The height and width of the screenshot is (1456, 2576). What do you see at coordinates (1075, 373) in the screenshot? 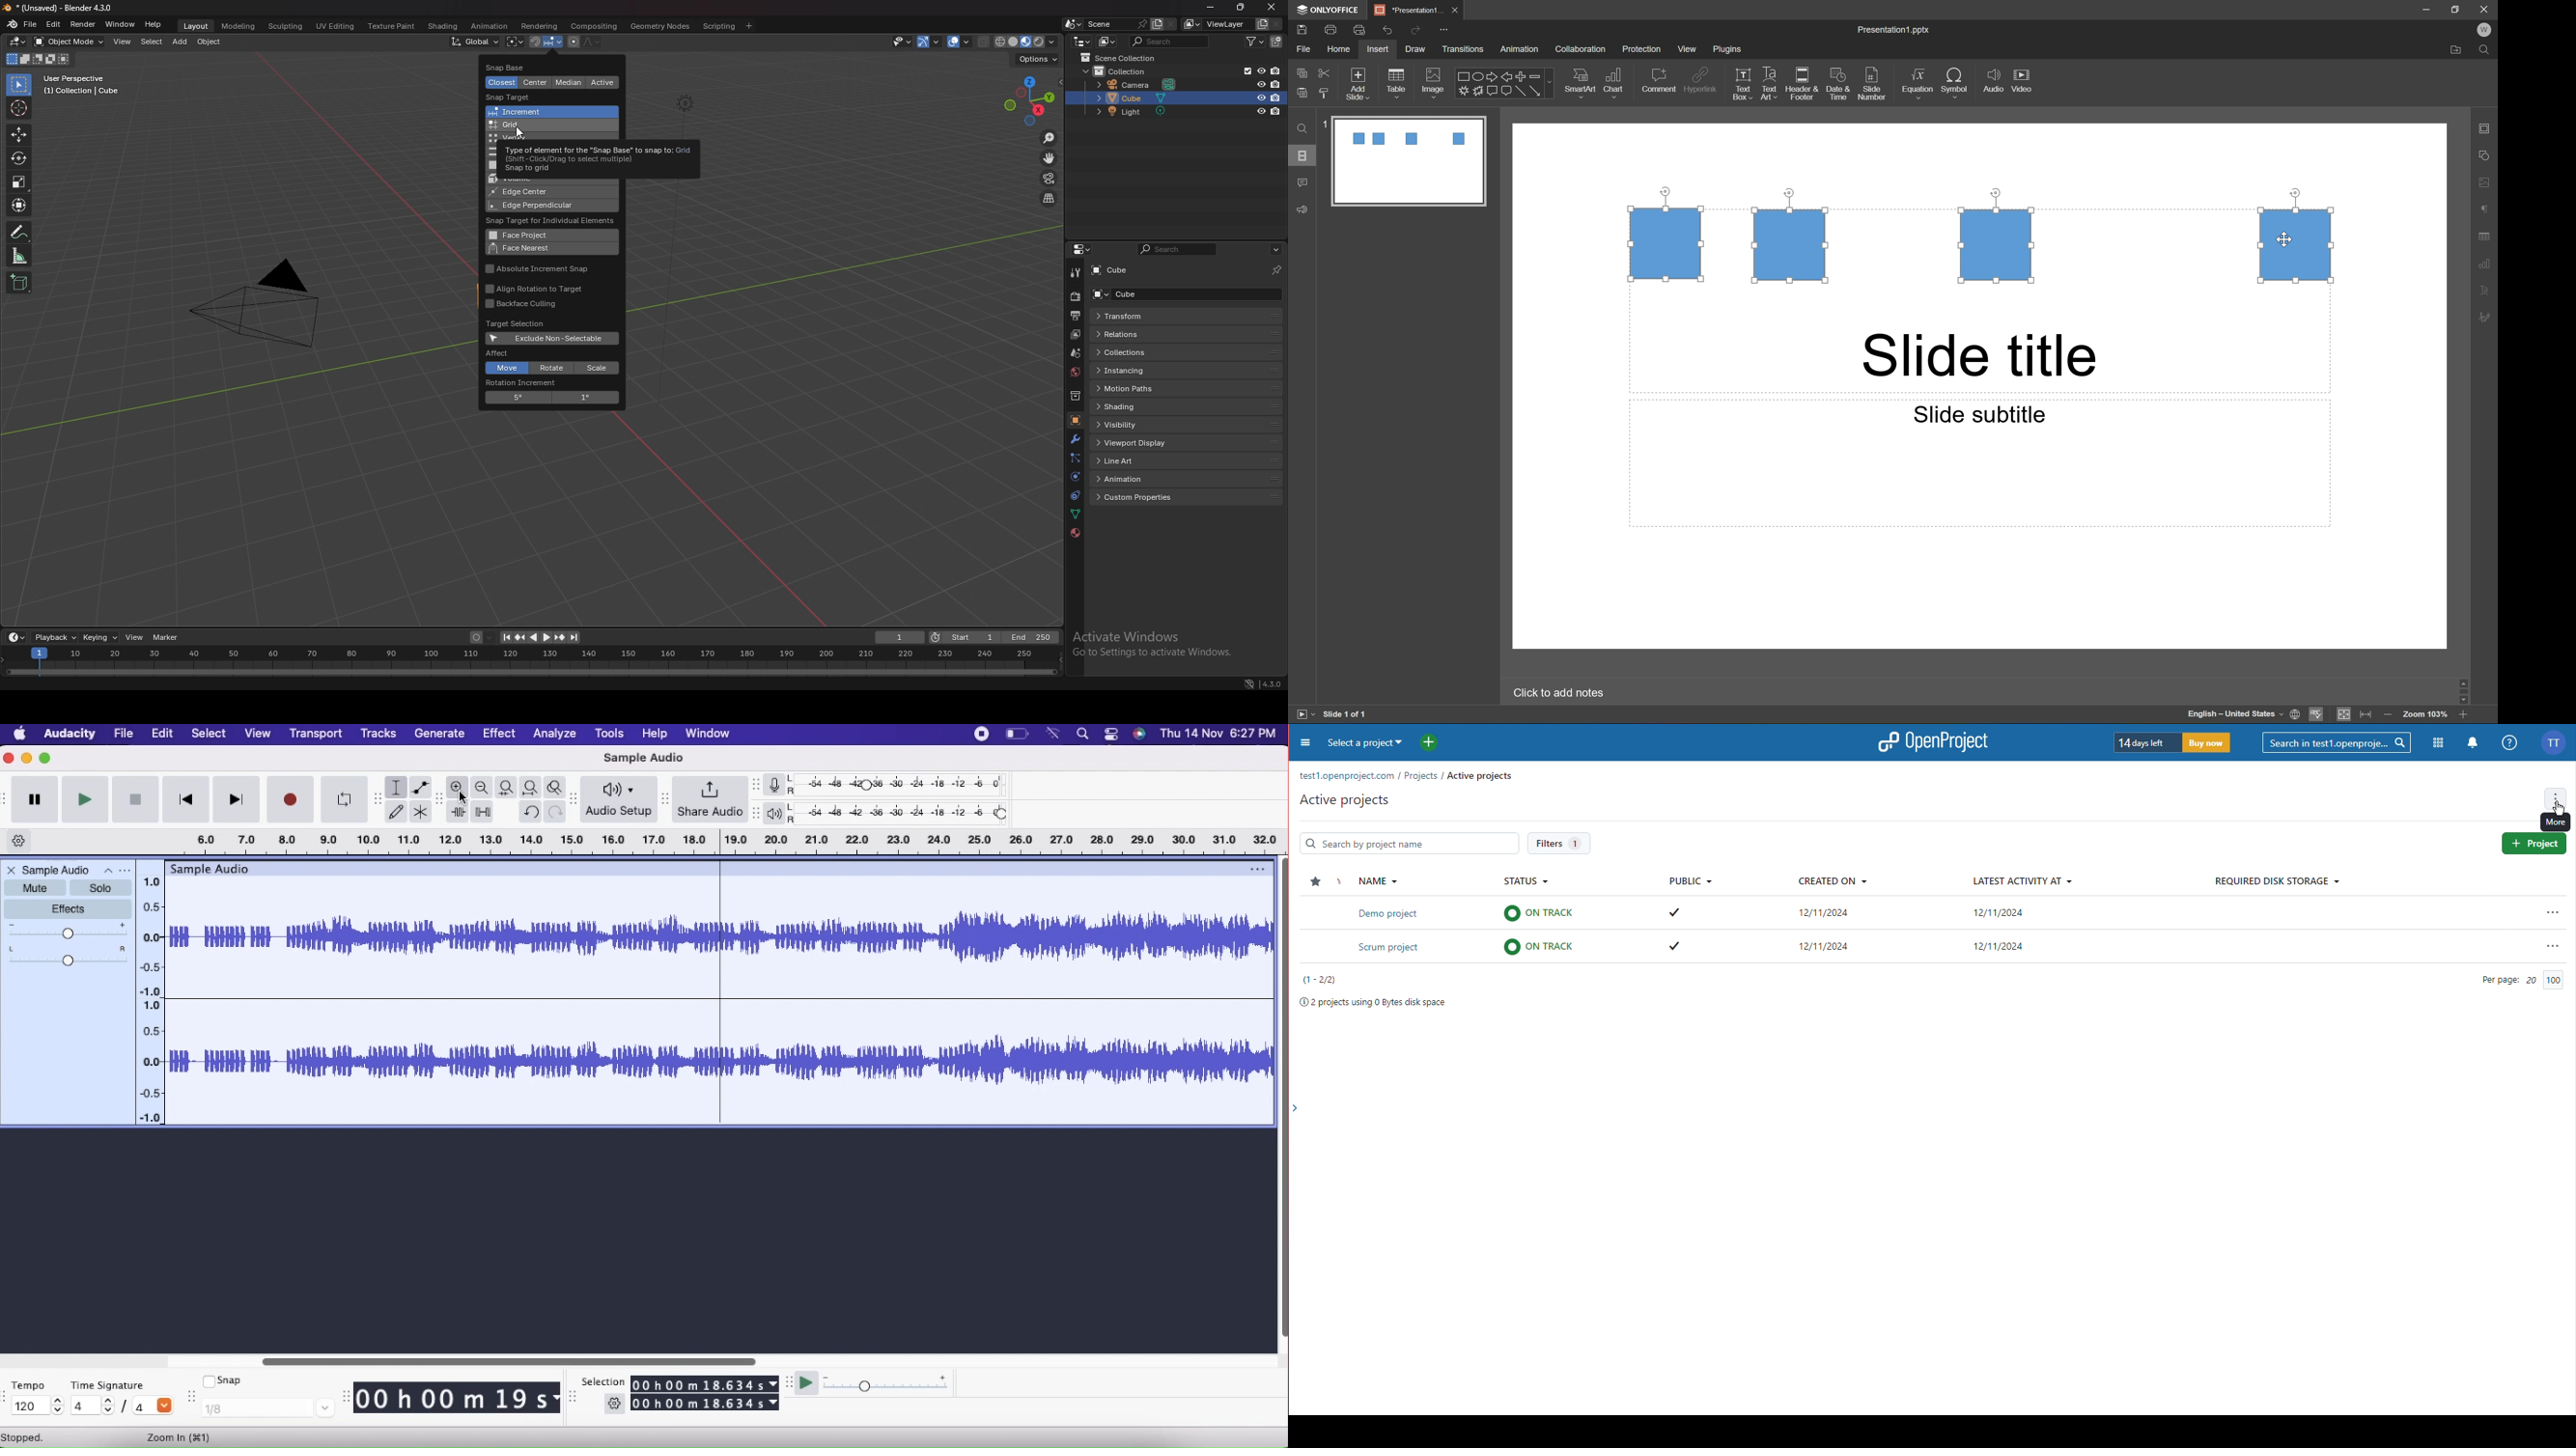
I see `world` at bounding box center [1075, 373].